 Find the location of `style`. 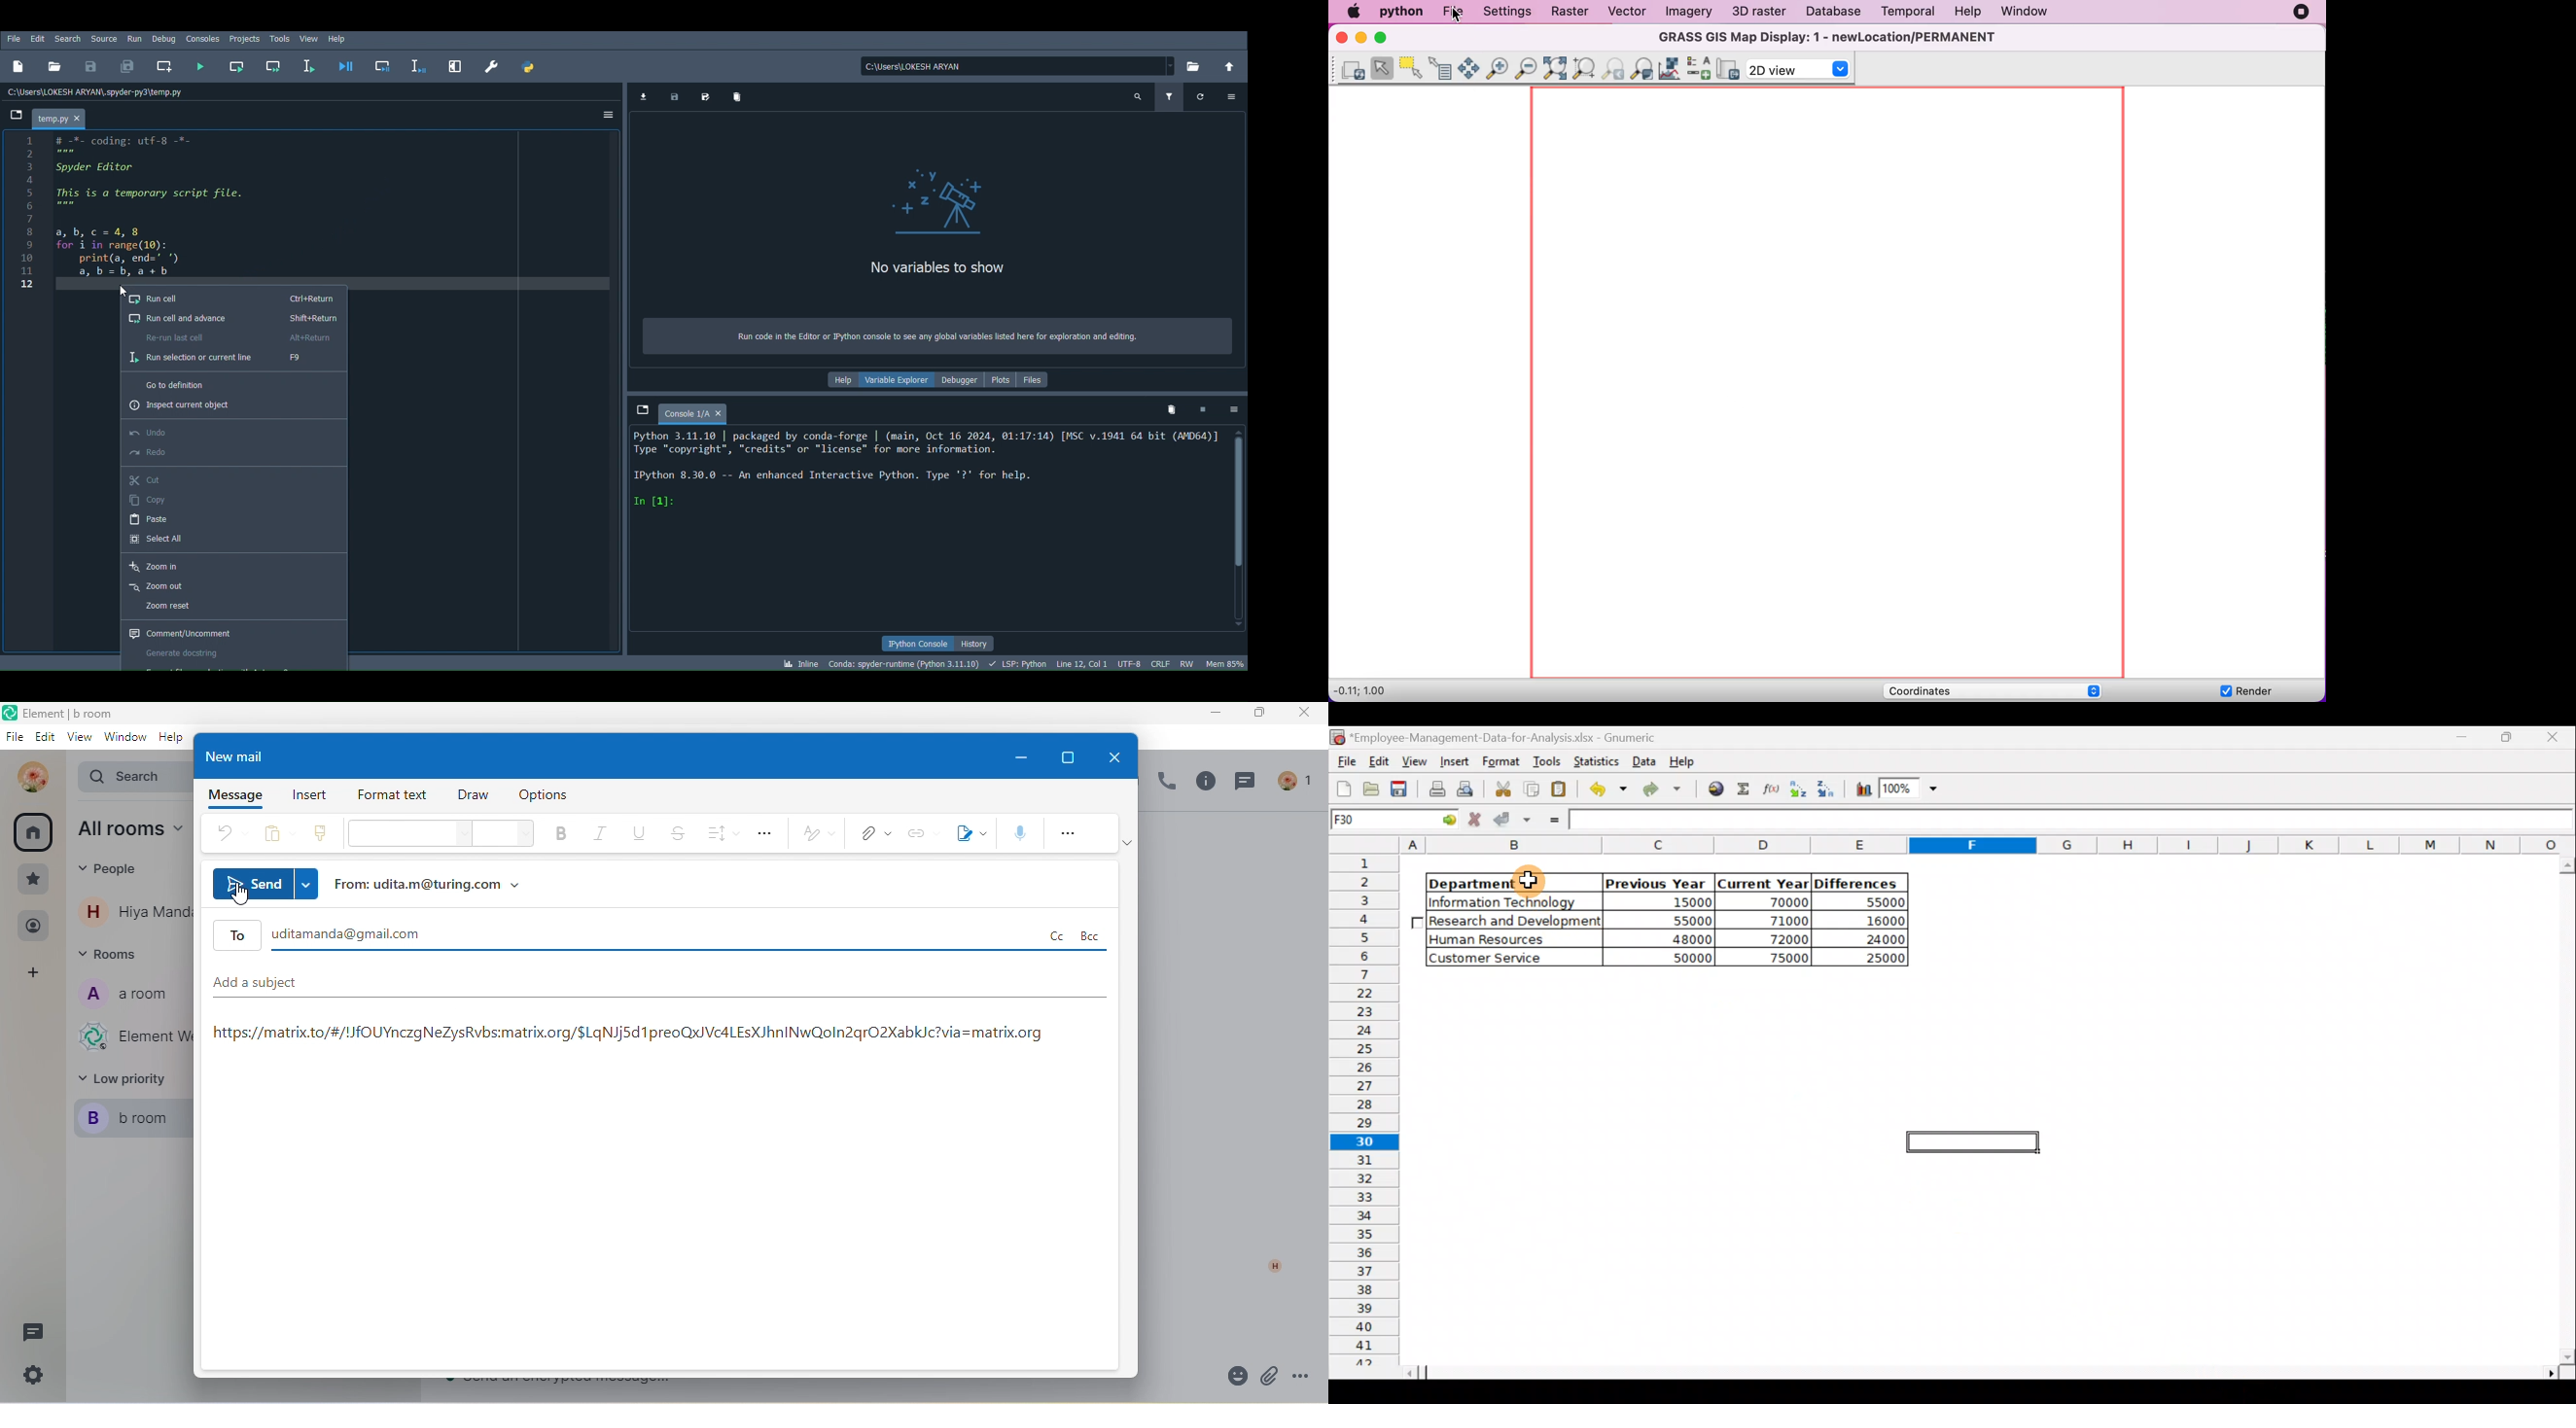

style is located at coordinates (817, 835).